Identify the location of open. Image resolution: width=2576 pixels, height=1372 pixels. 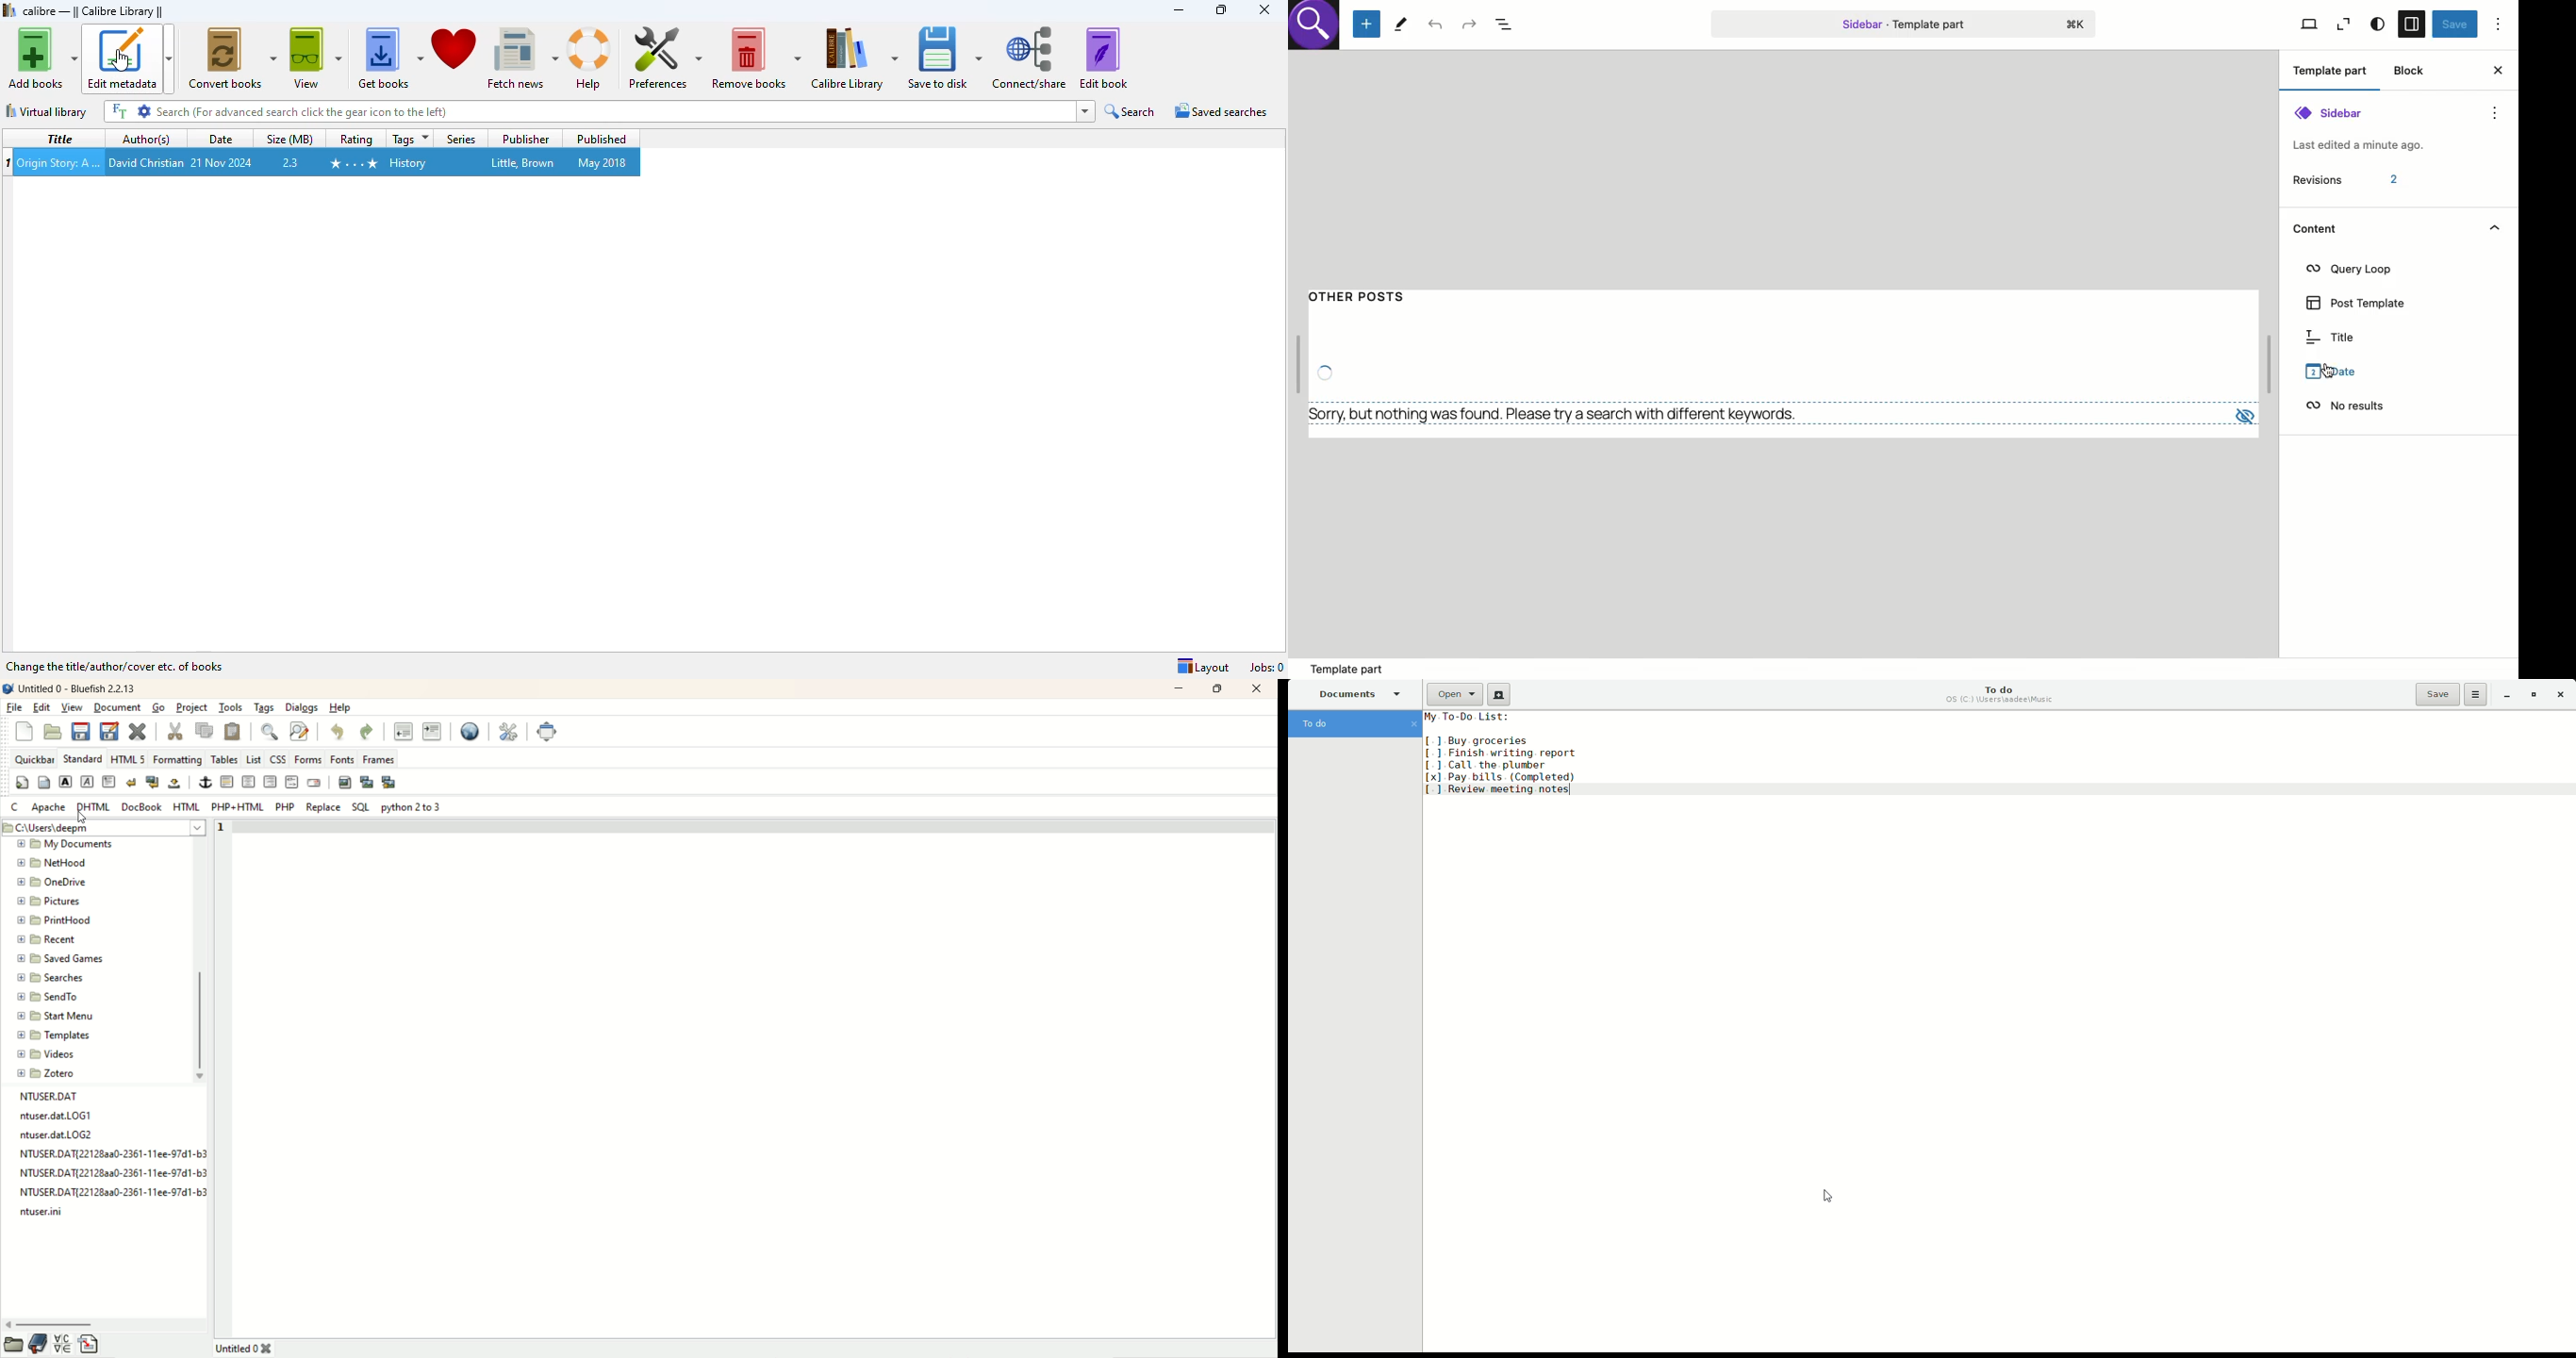
(12, 1347).